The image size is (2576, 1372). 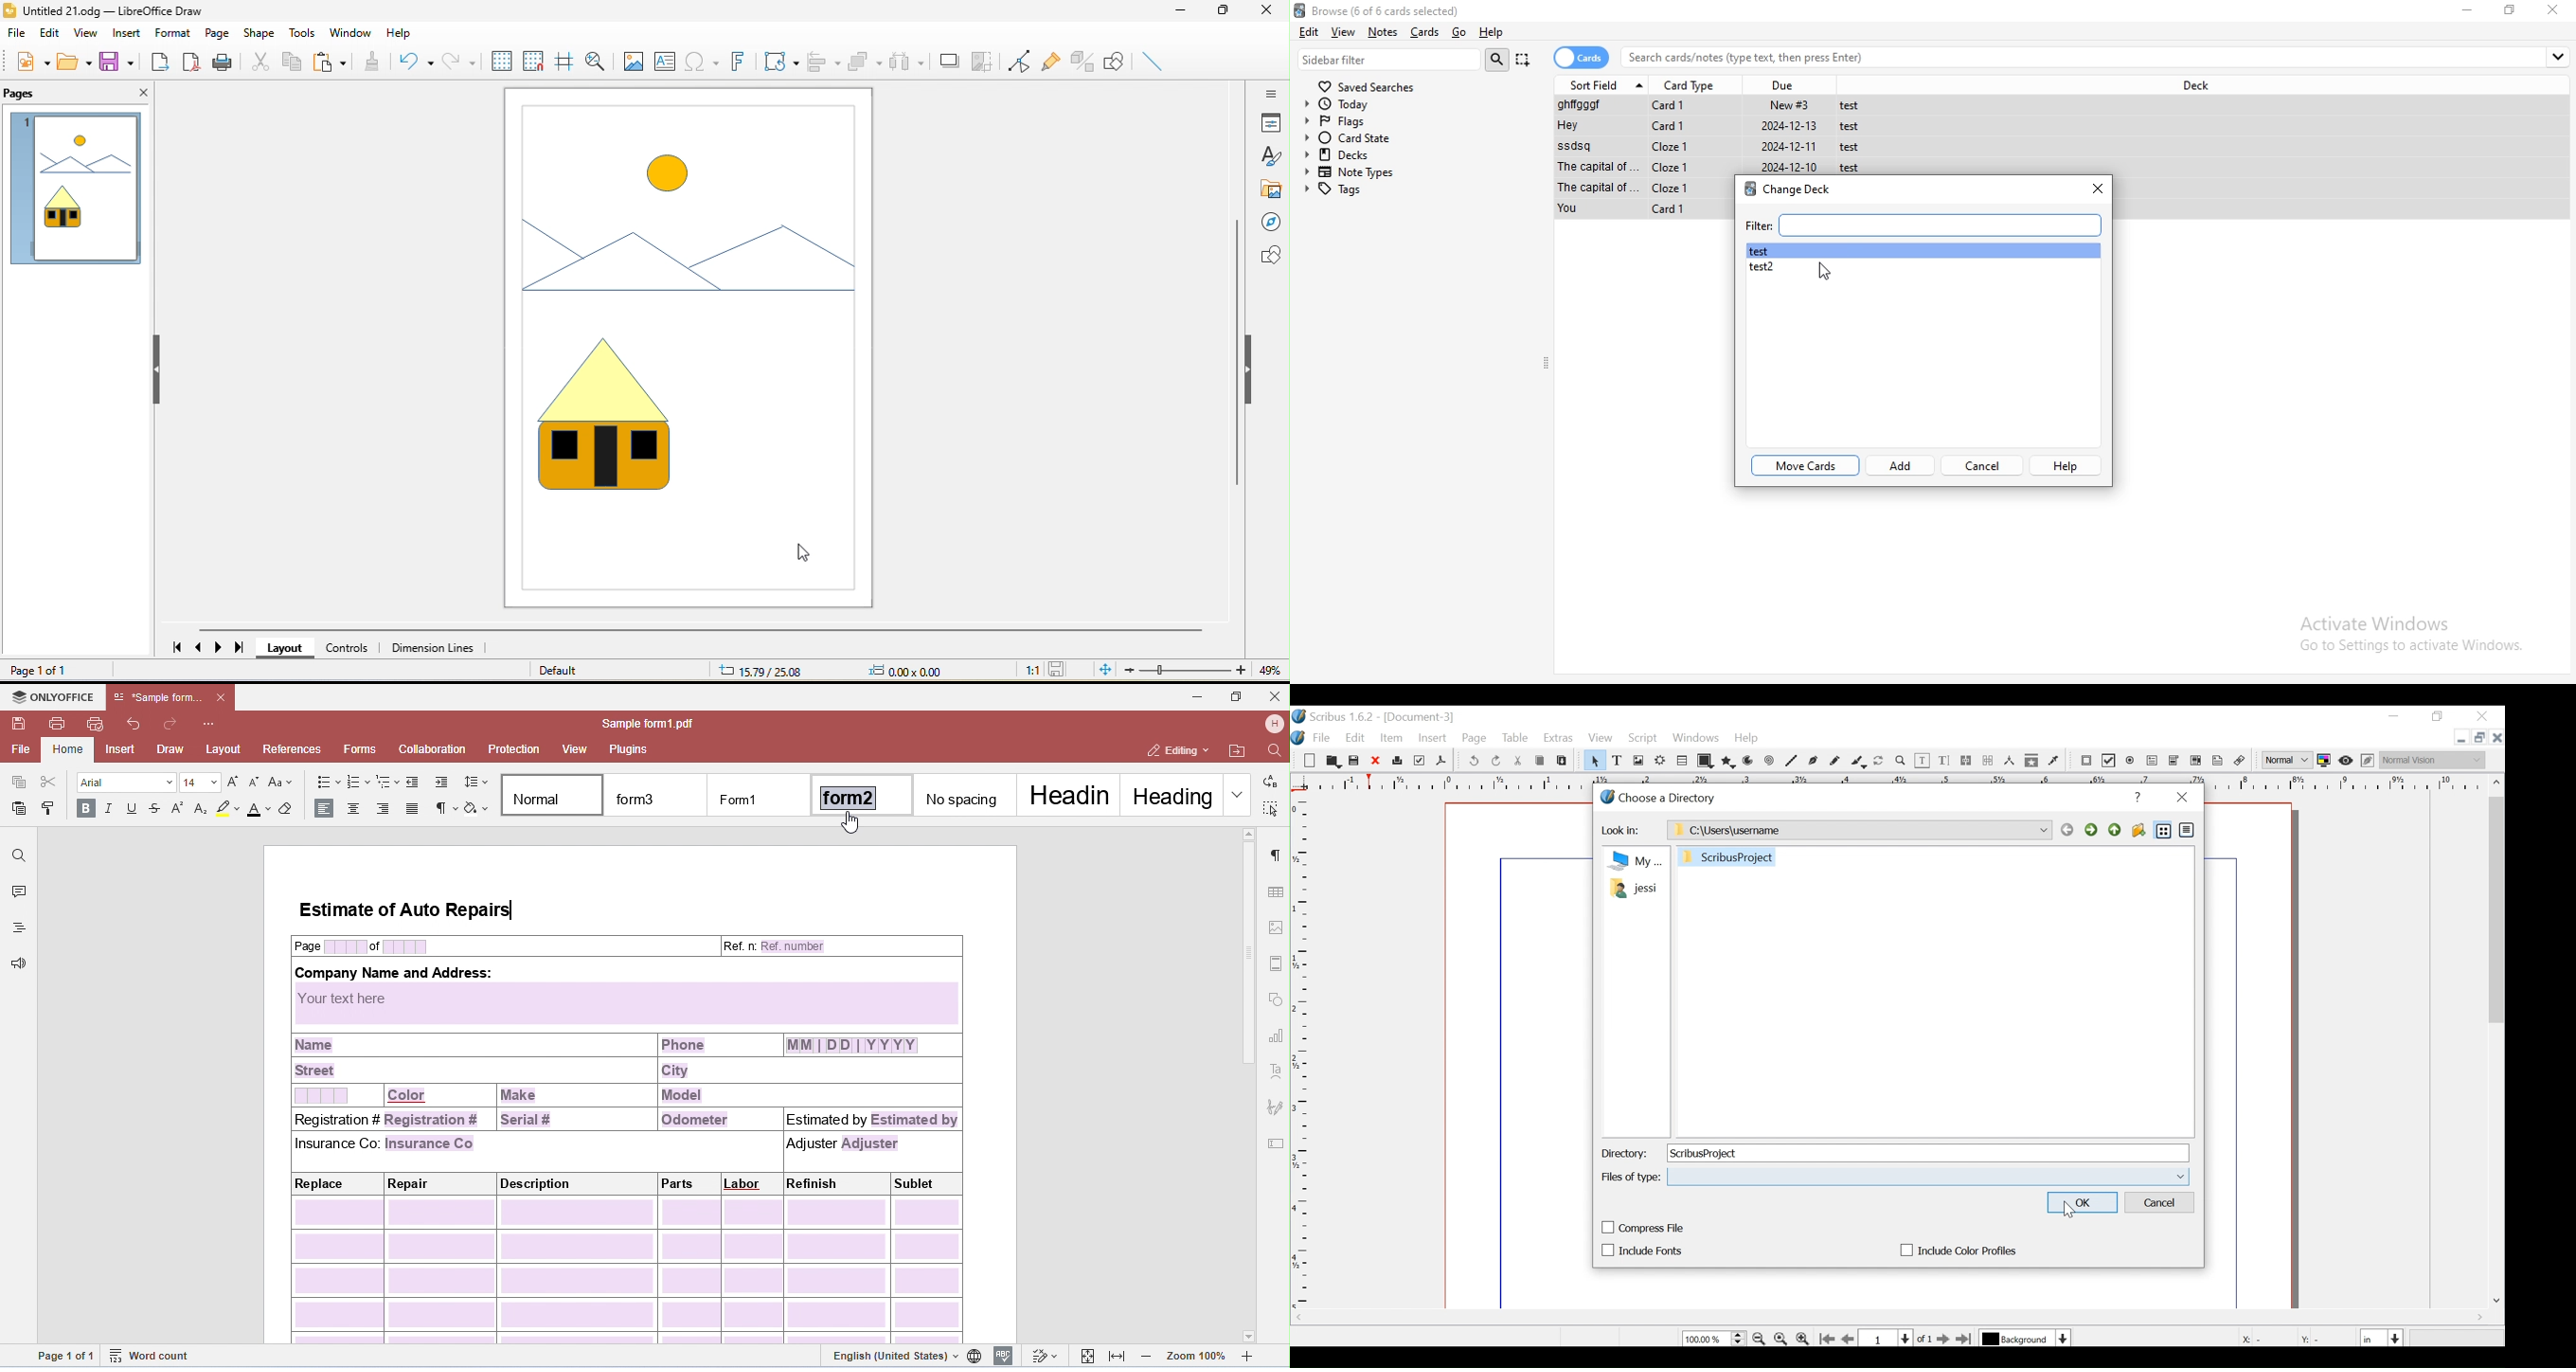 I want to click on copy, so click(x=294, y=60).